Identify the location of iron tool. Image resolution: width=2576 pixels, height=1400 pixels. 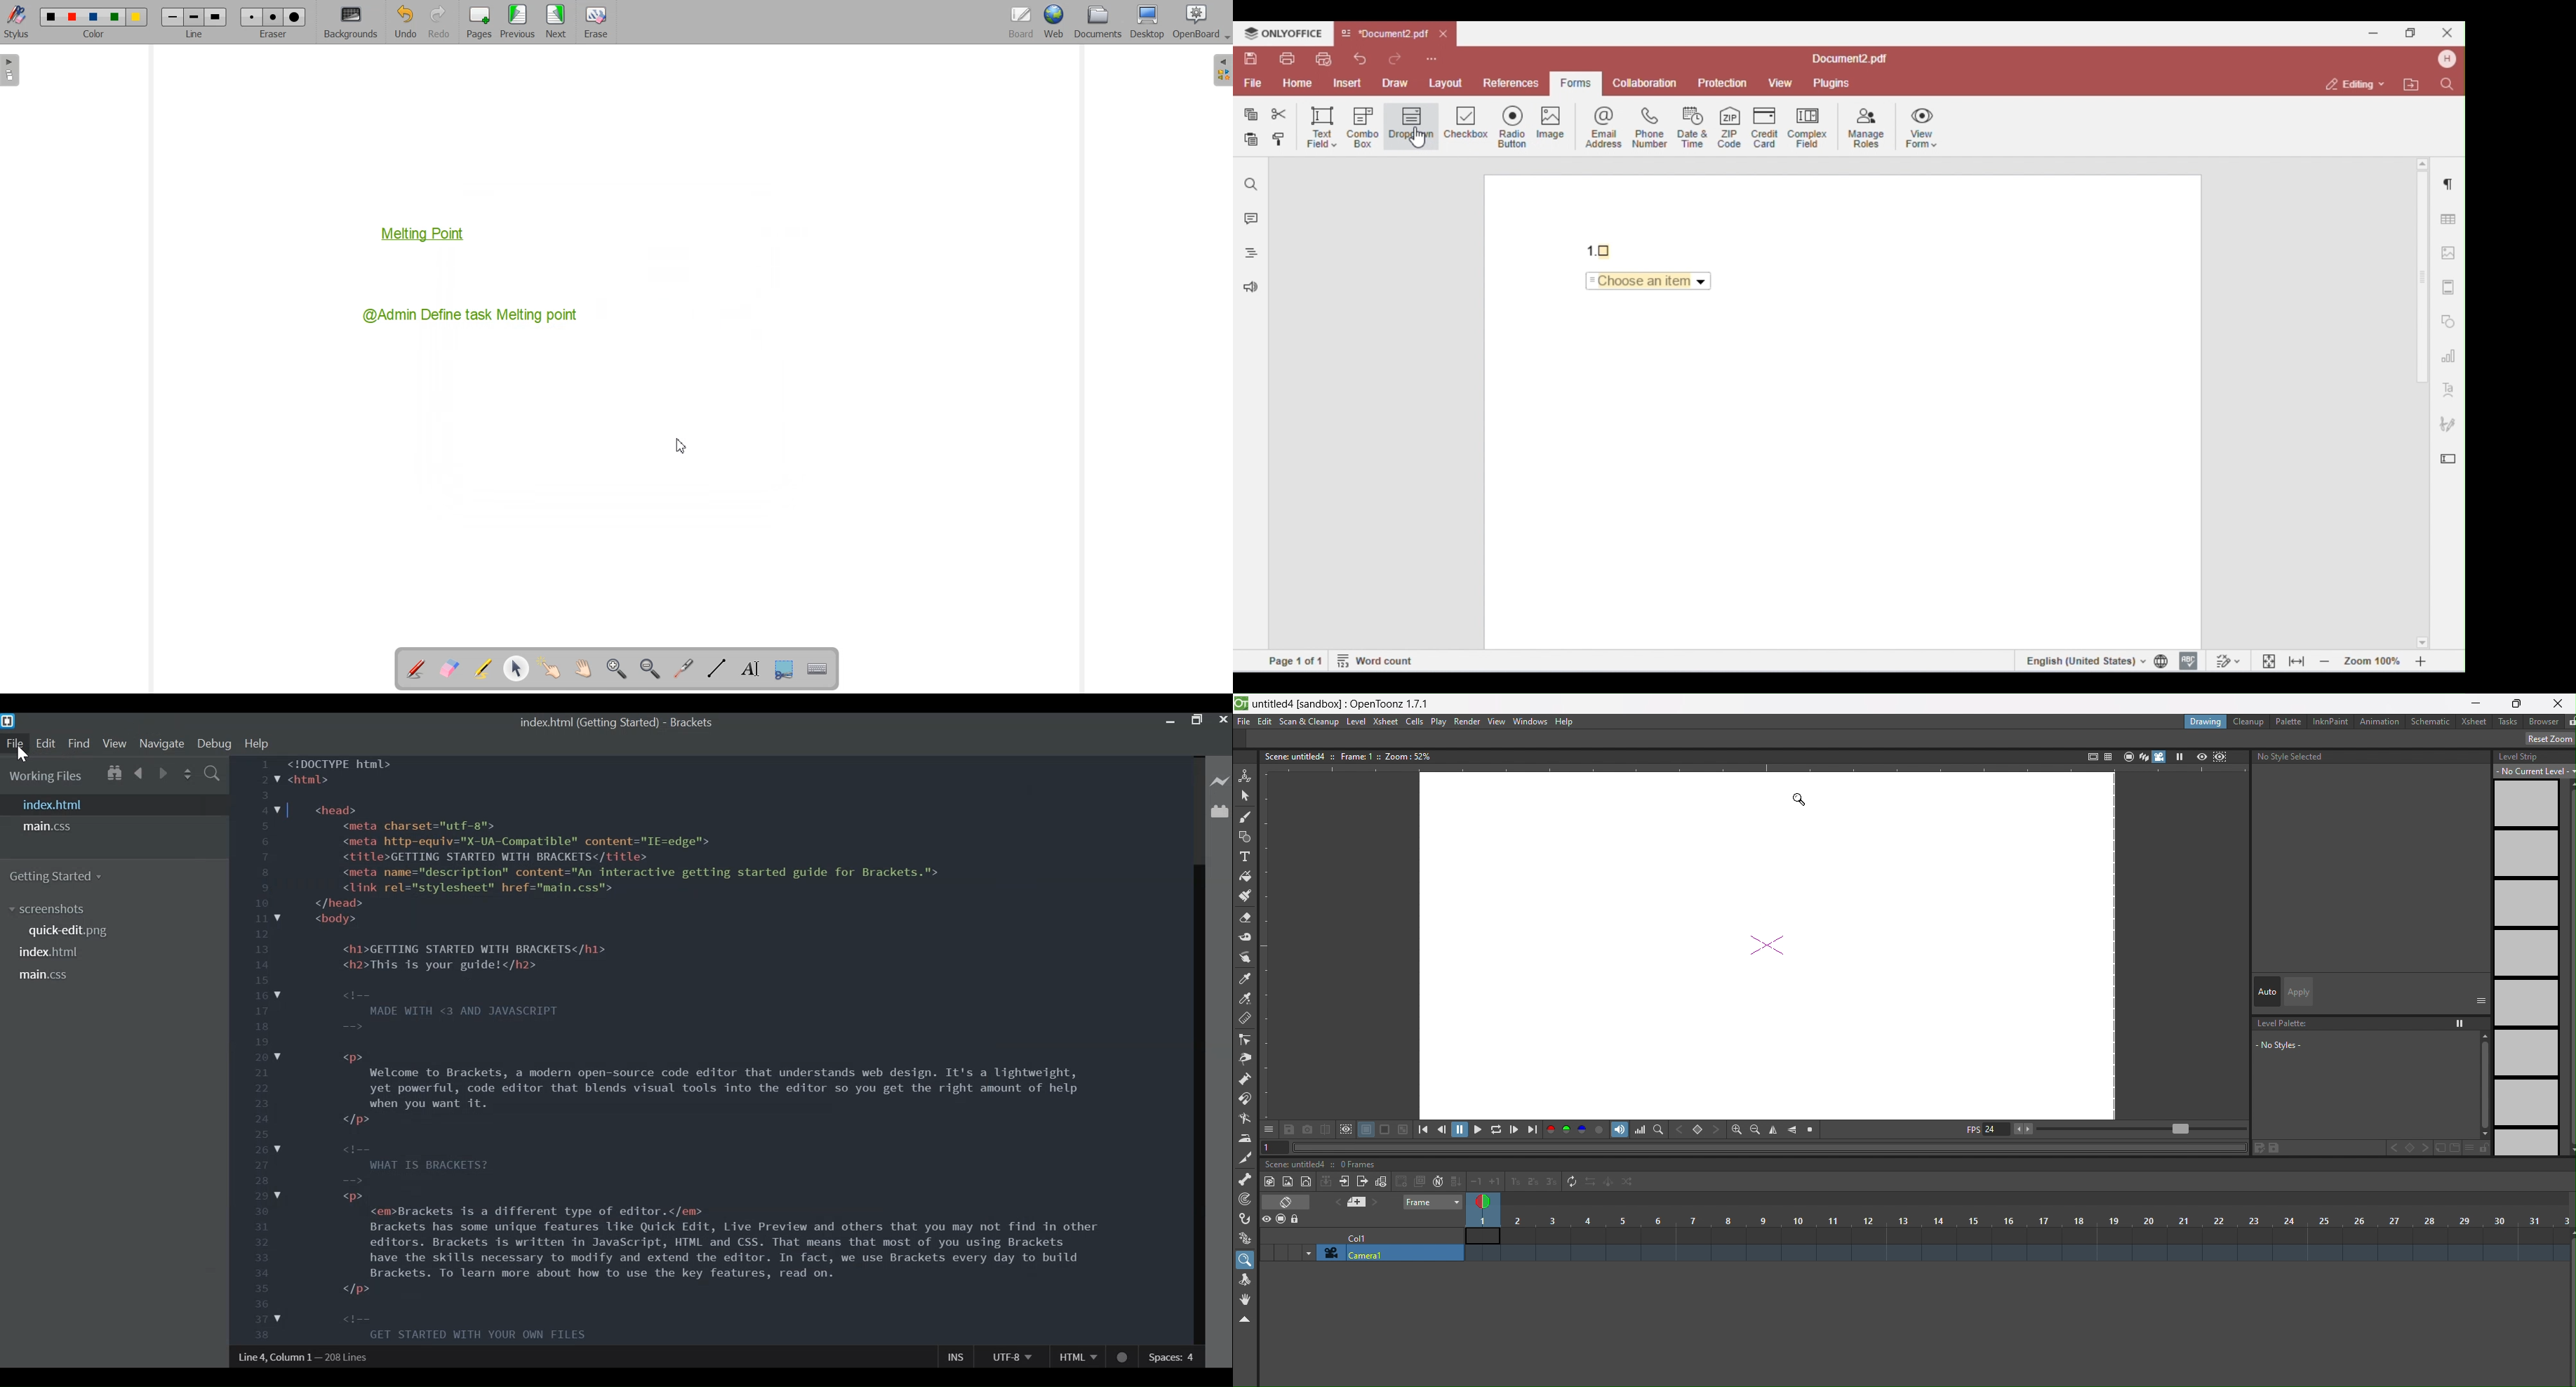
(1246, 1138).